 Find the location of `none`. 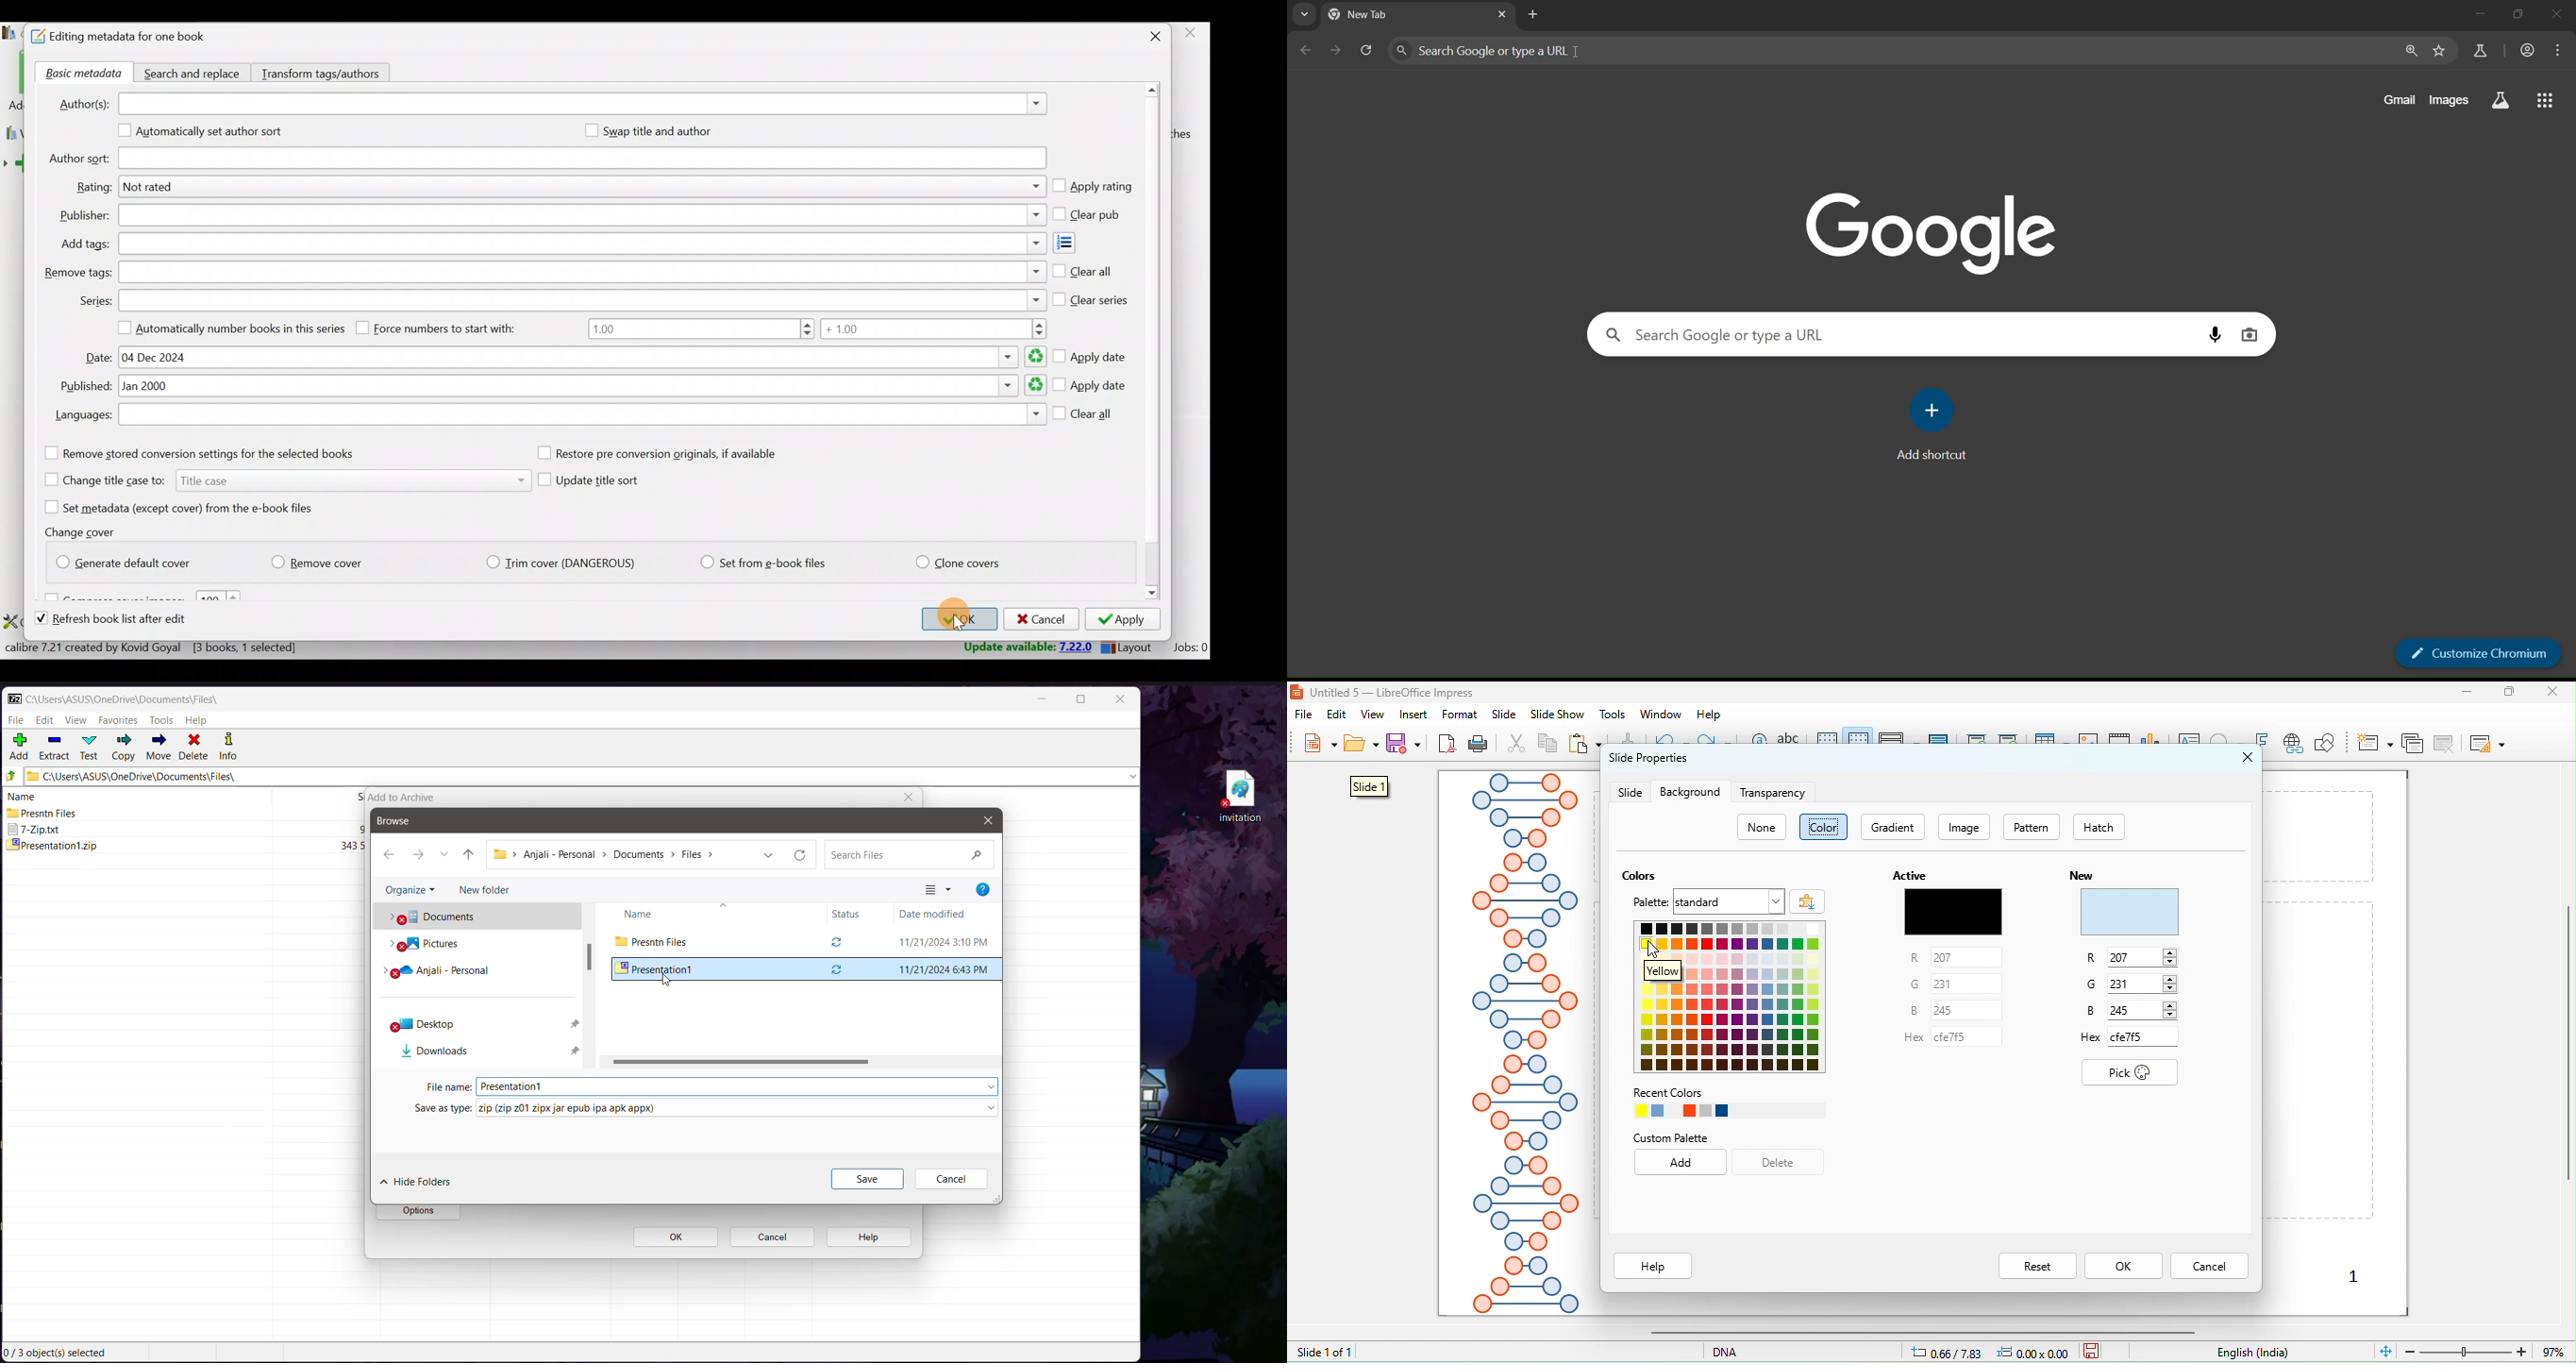

none is located at coordinates (1763, 828).